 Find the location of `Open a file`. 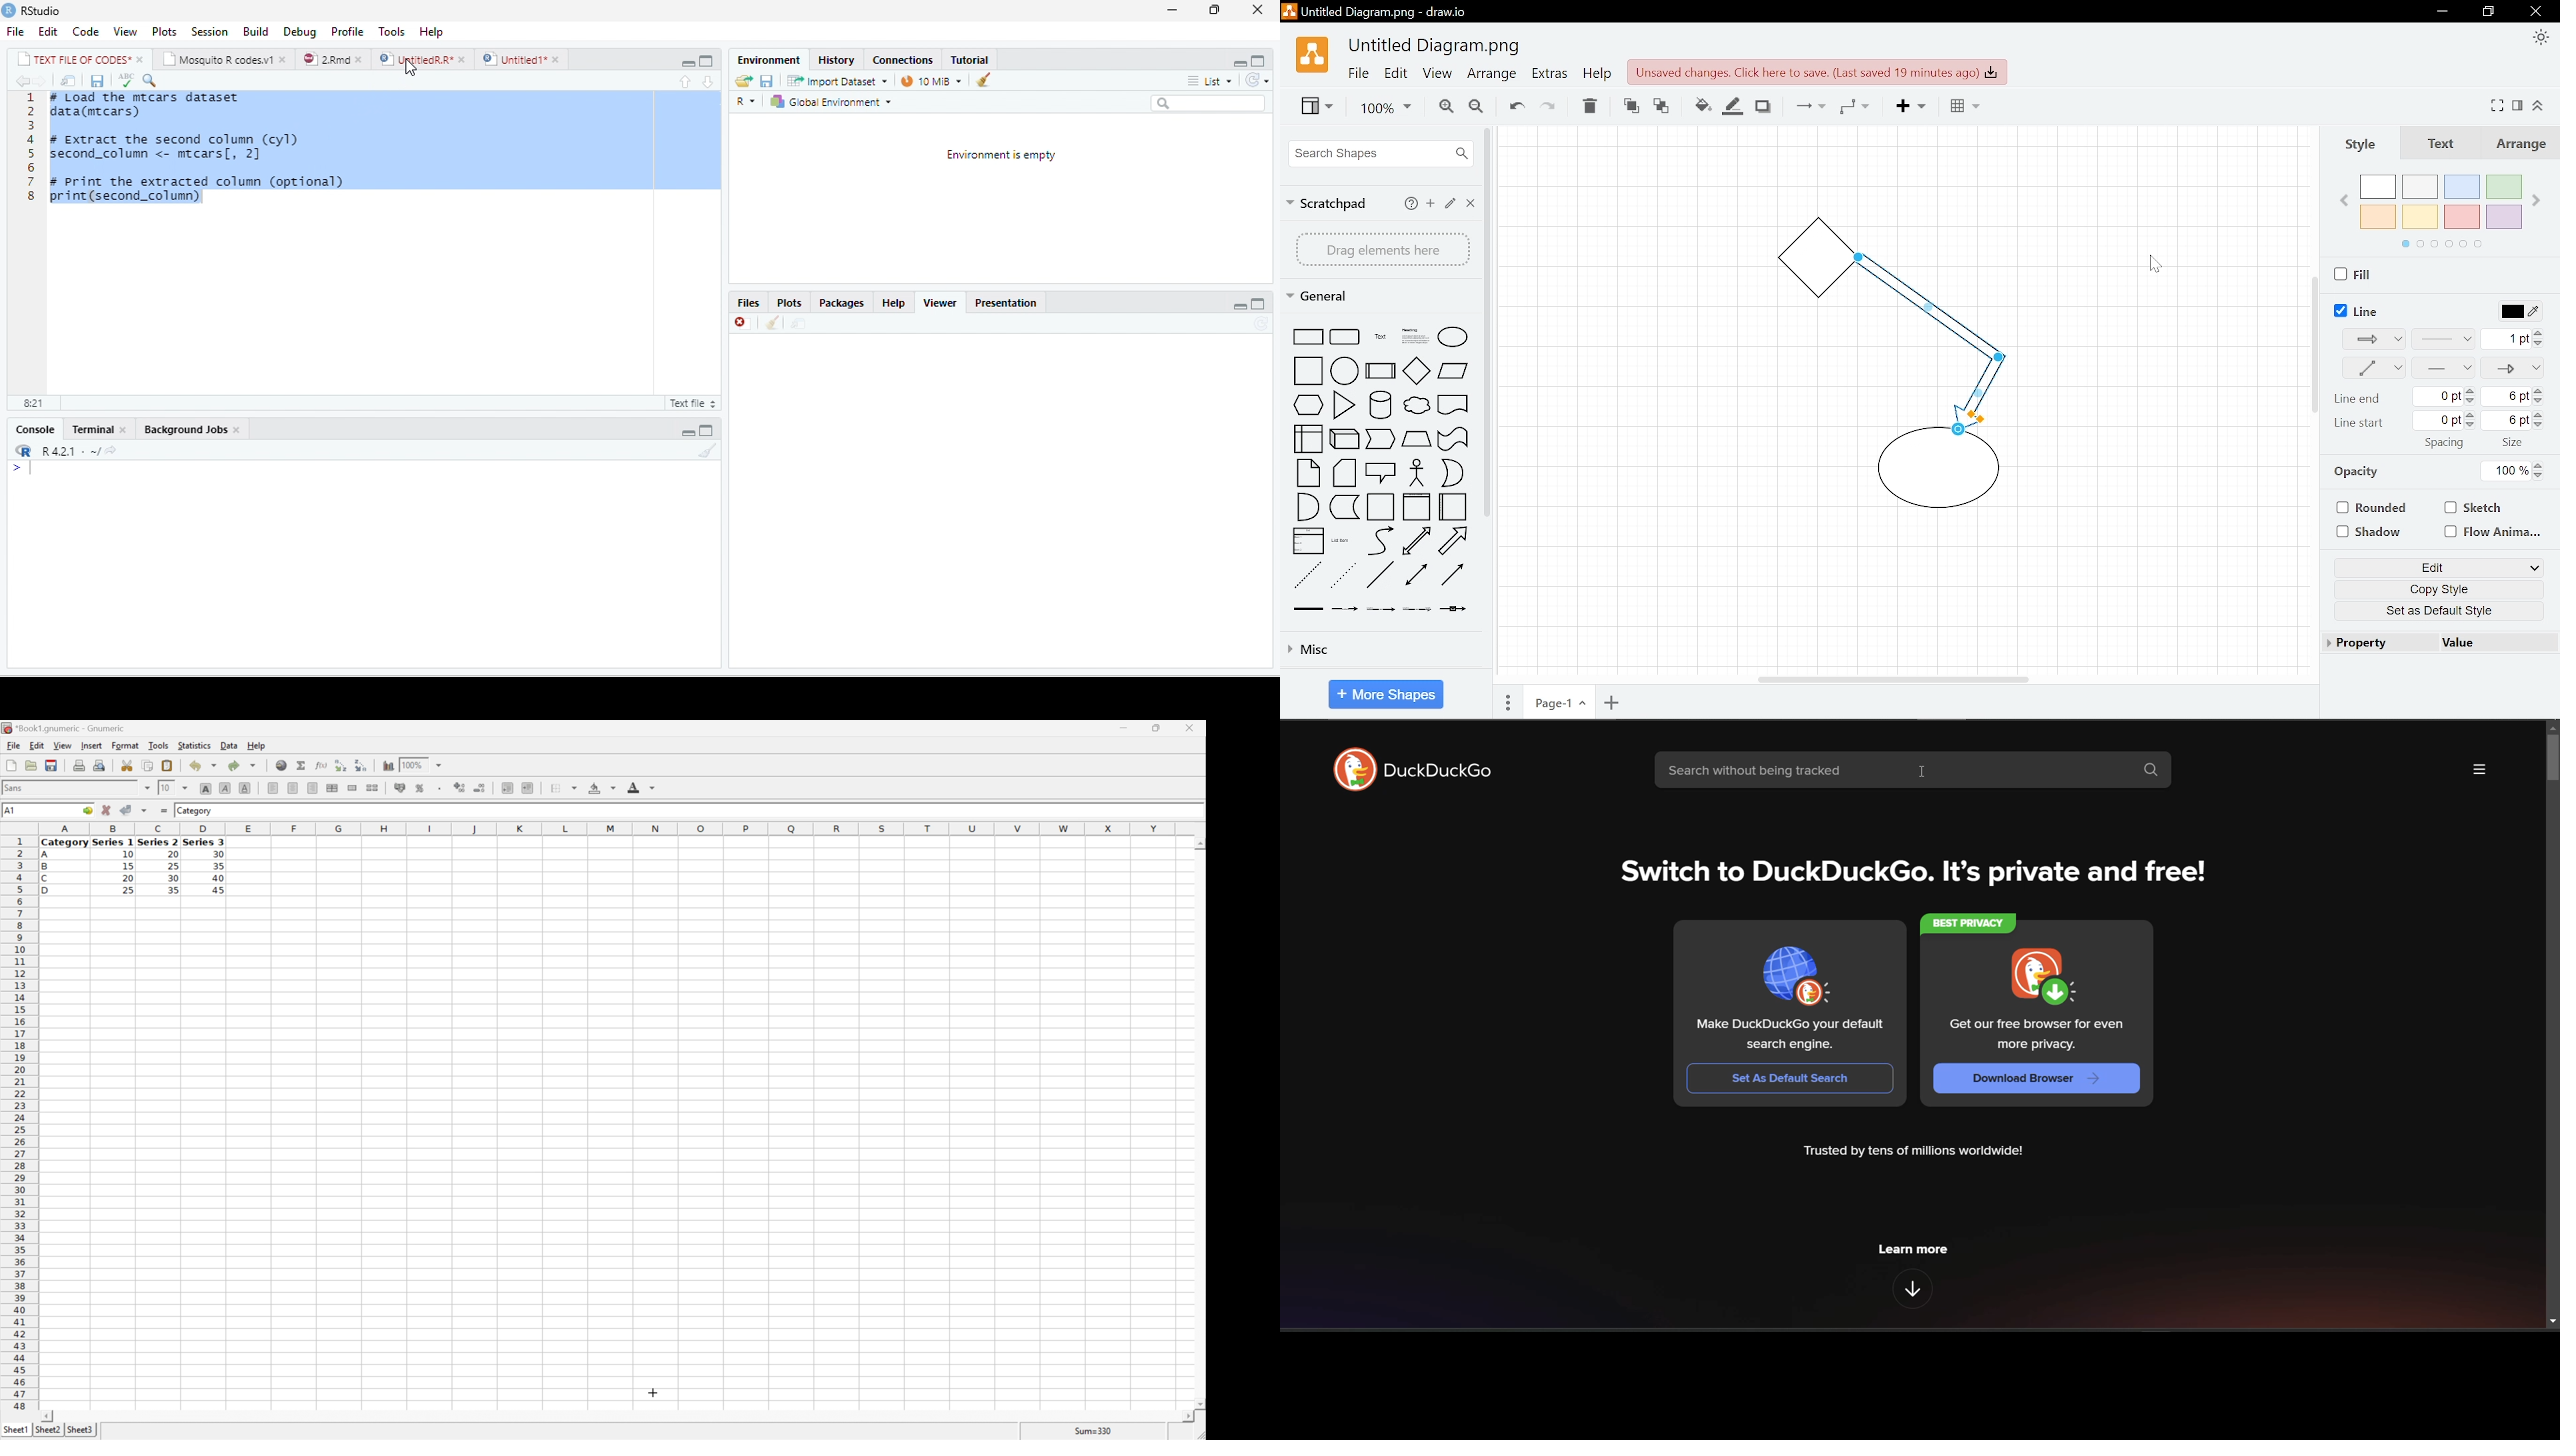

Open a file is located at coordinates (30, 765).